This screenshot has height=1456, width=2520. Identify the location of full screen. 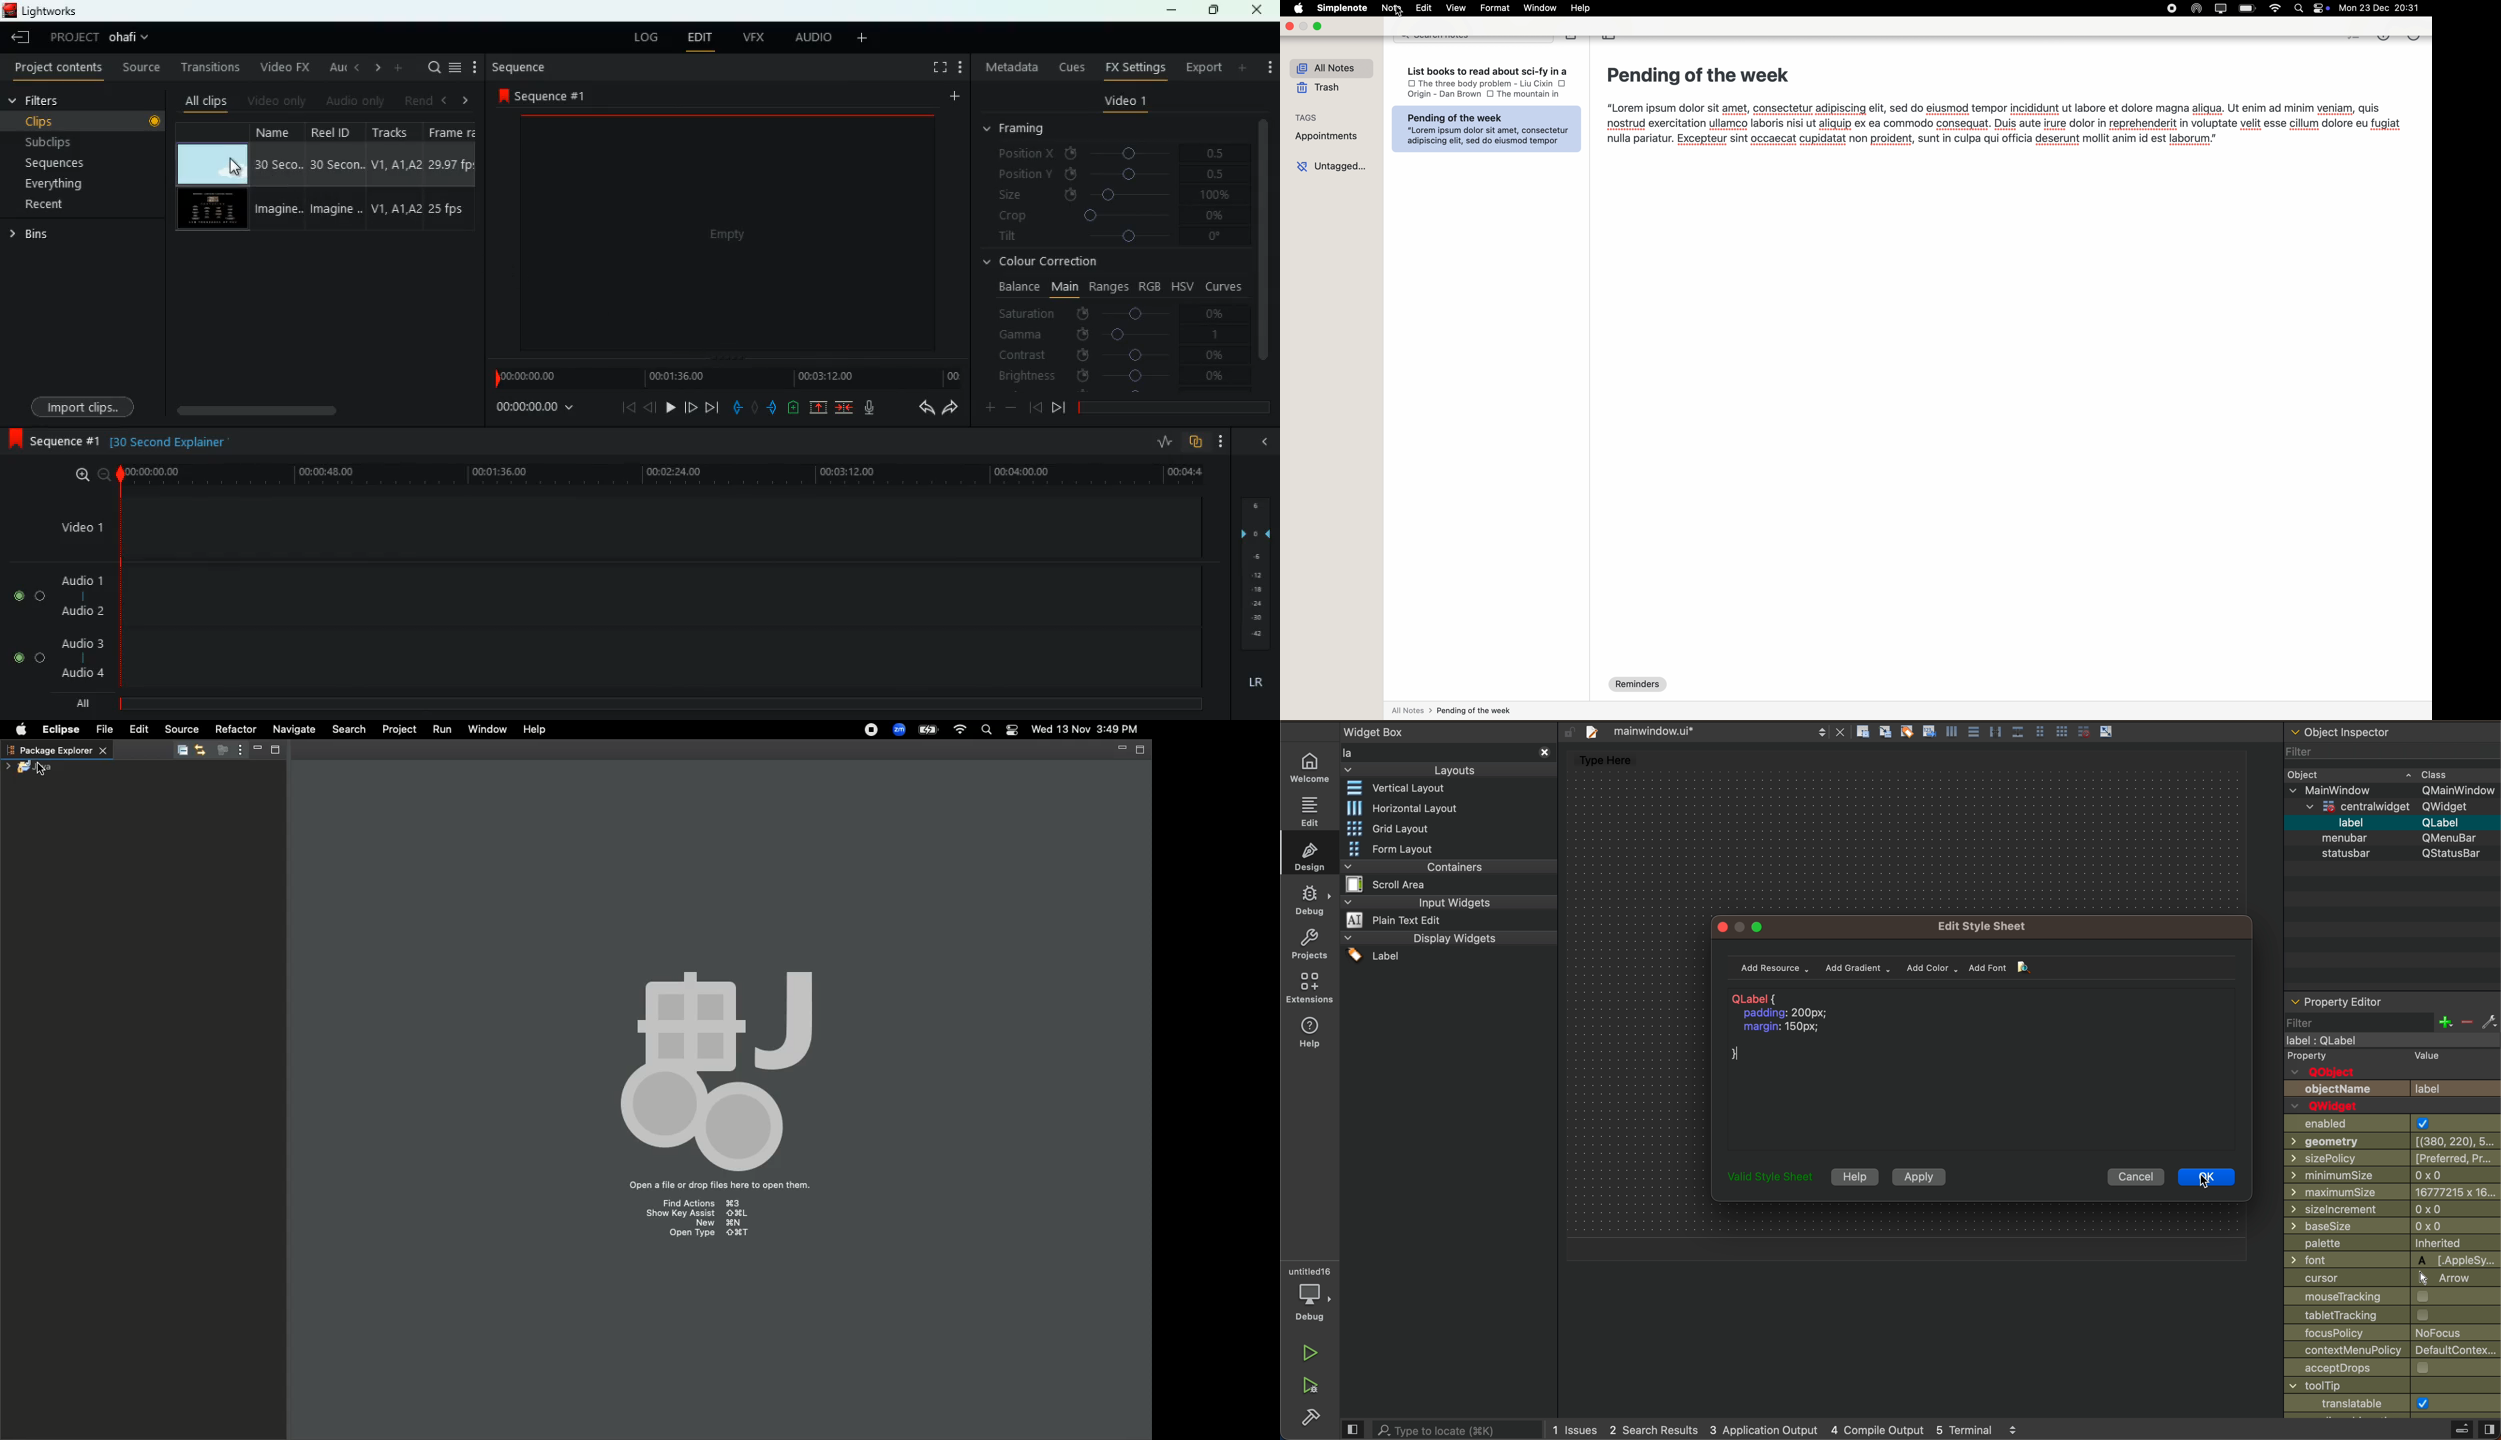
(940, 69).